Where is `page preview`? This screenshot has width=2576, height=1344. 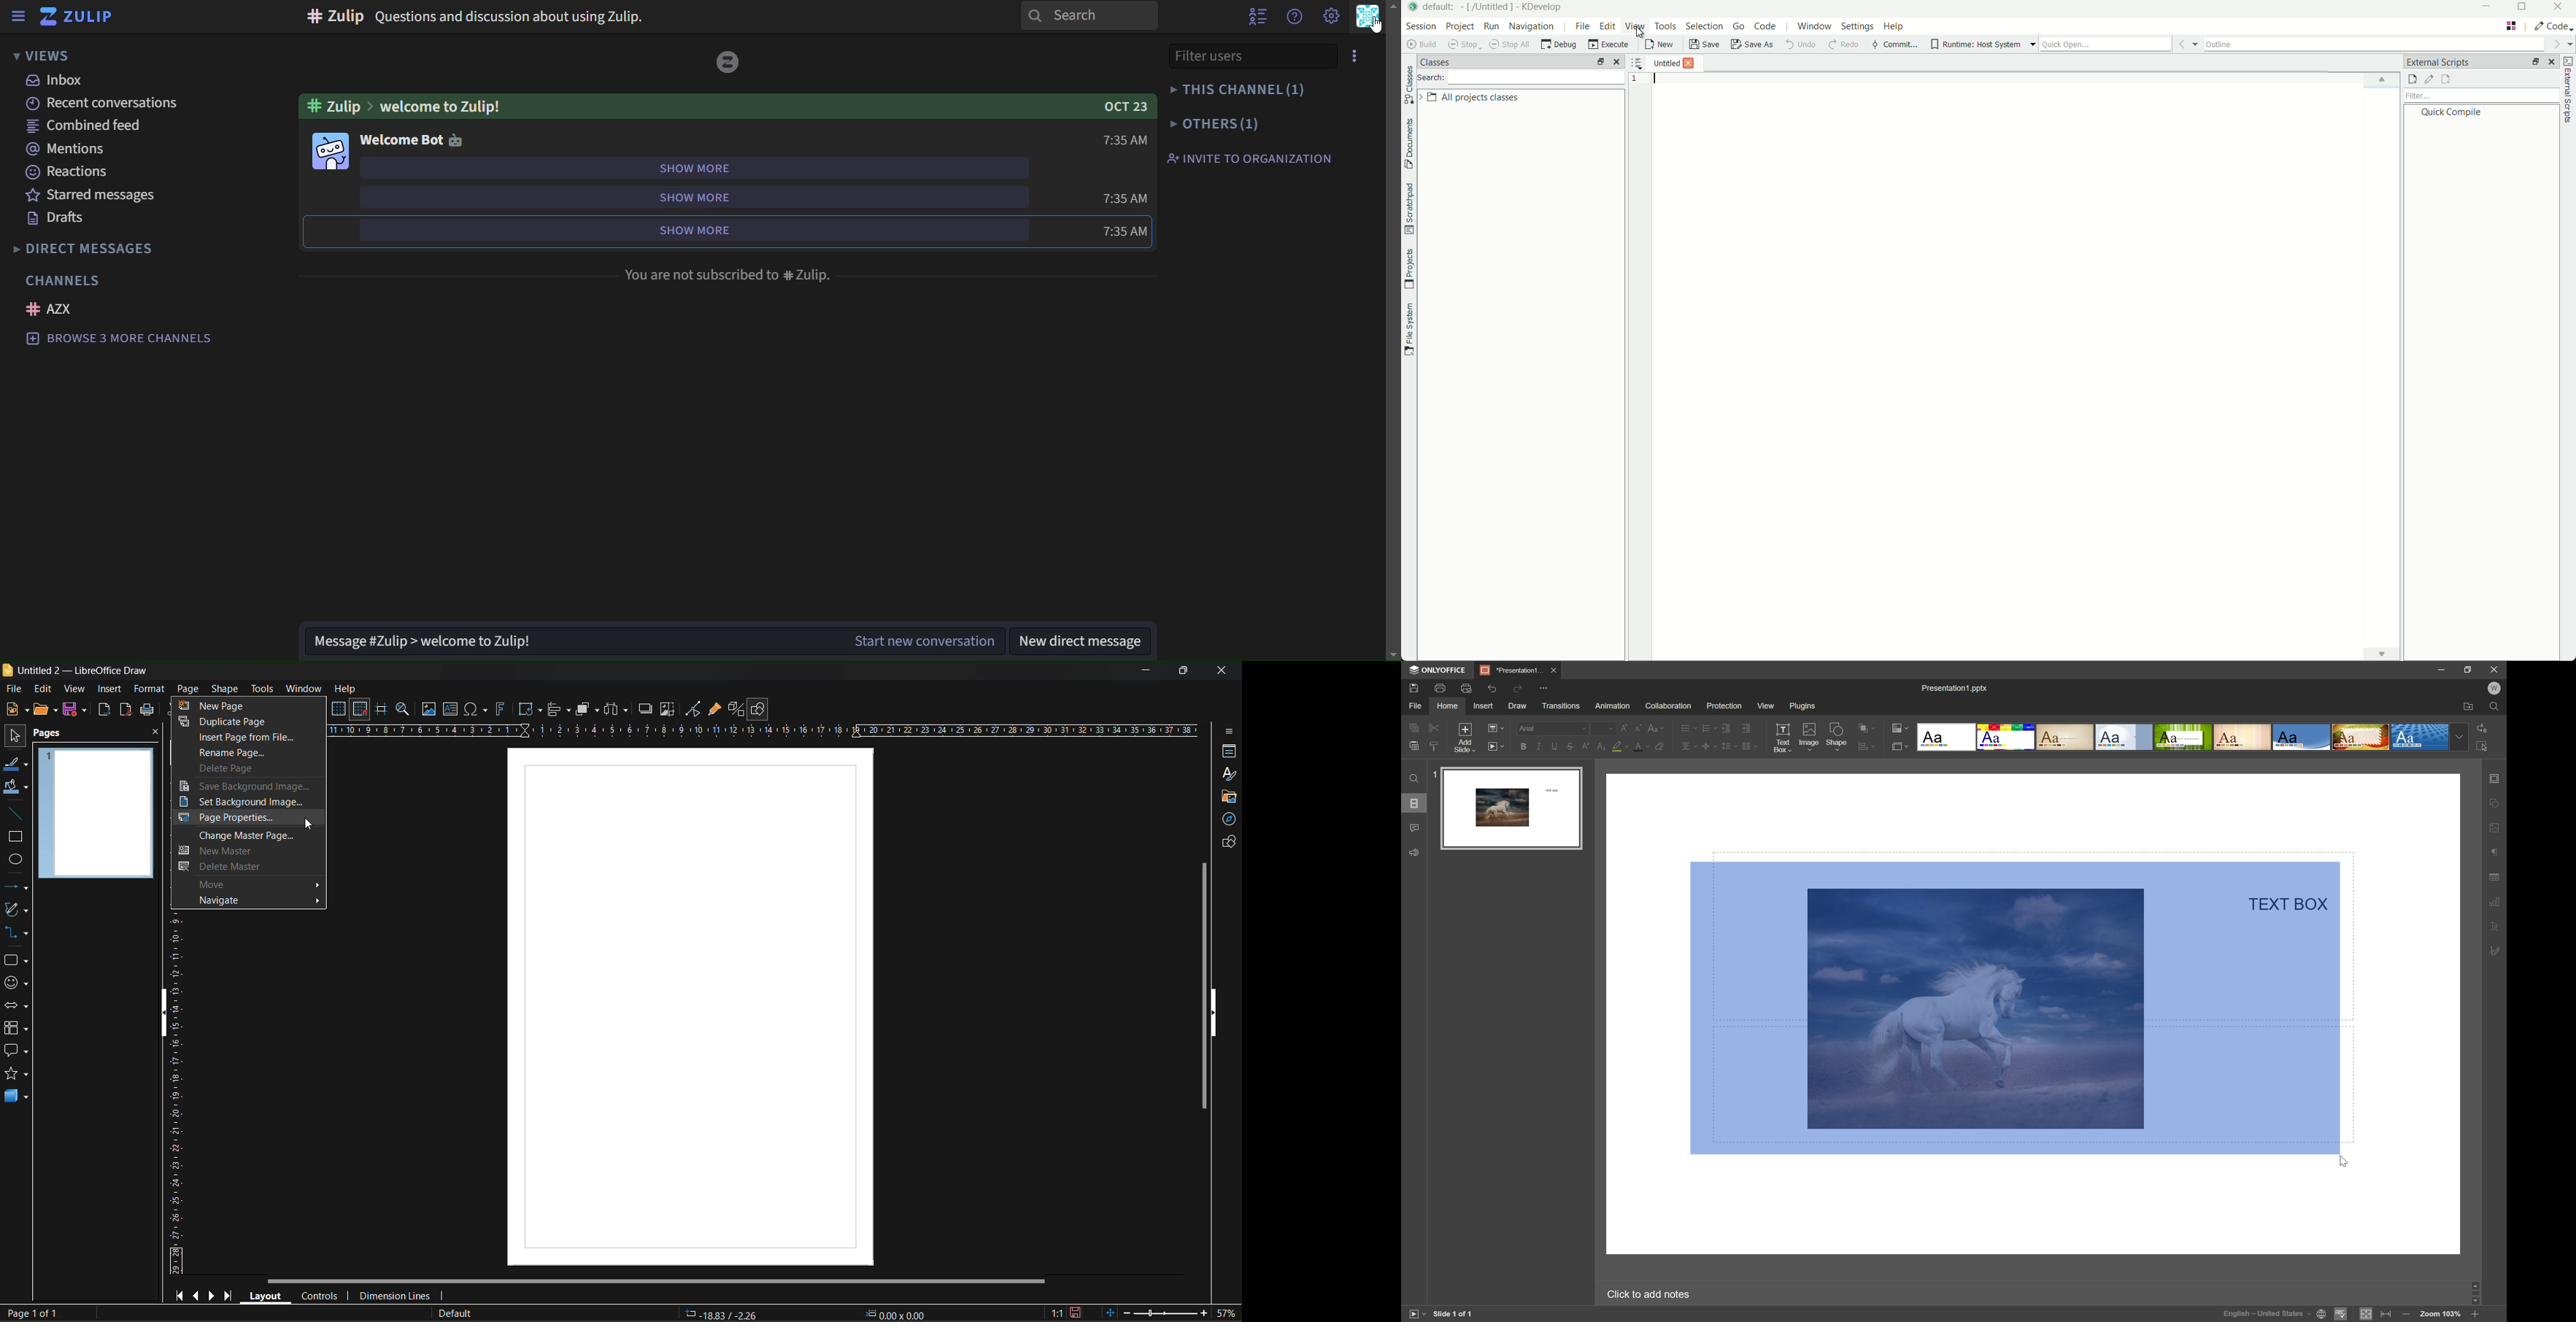 page preview is located at coordinates (96, 815).